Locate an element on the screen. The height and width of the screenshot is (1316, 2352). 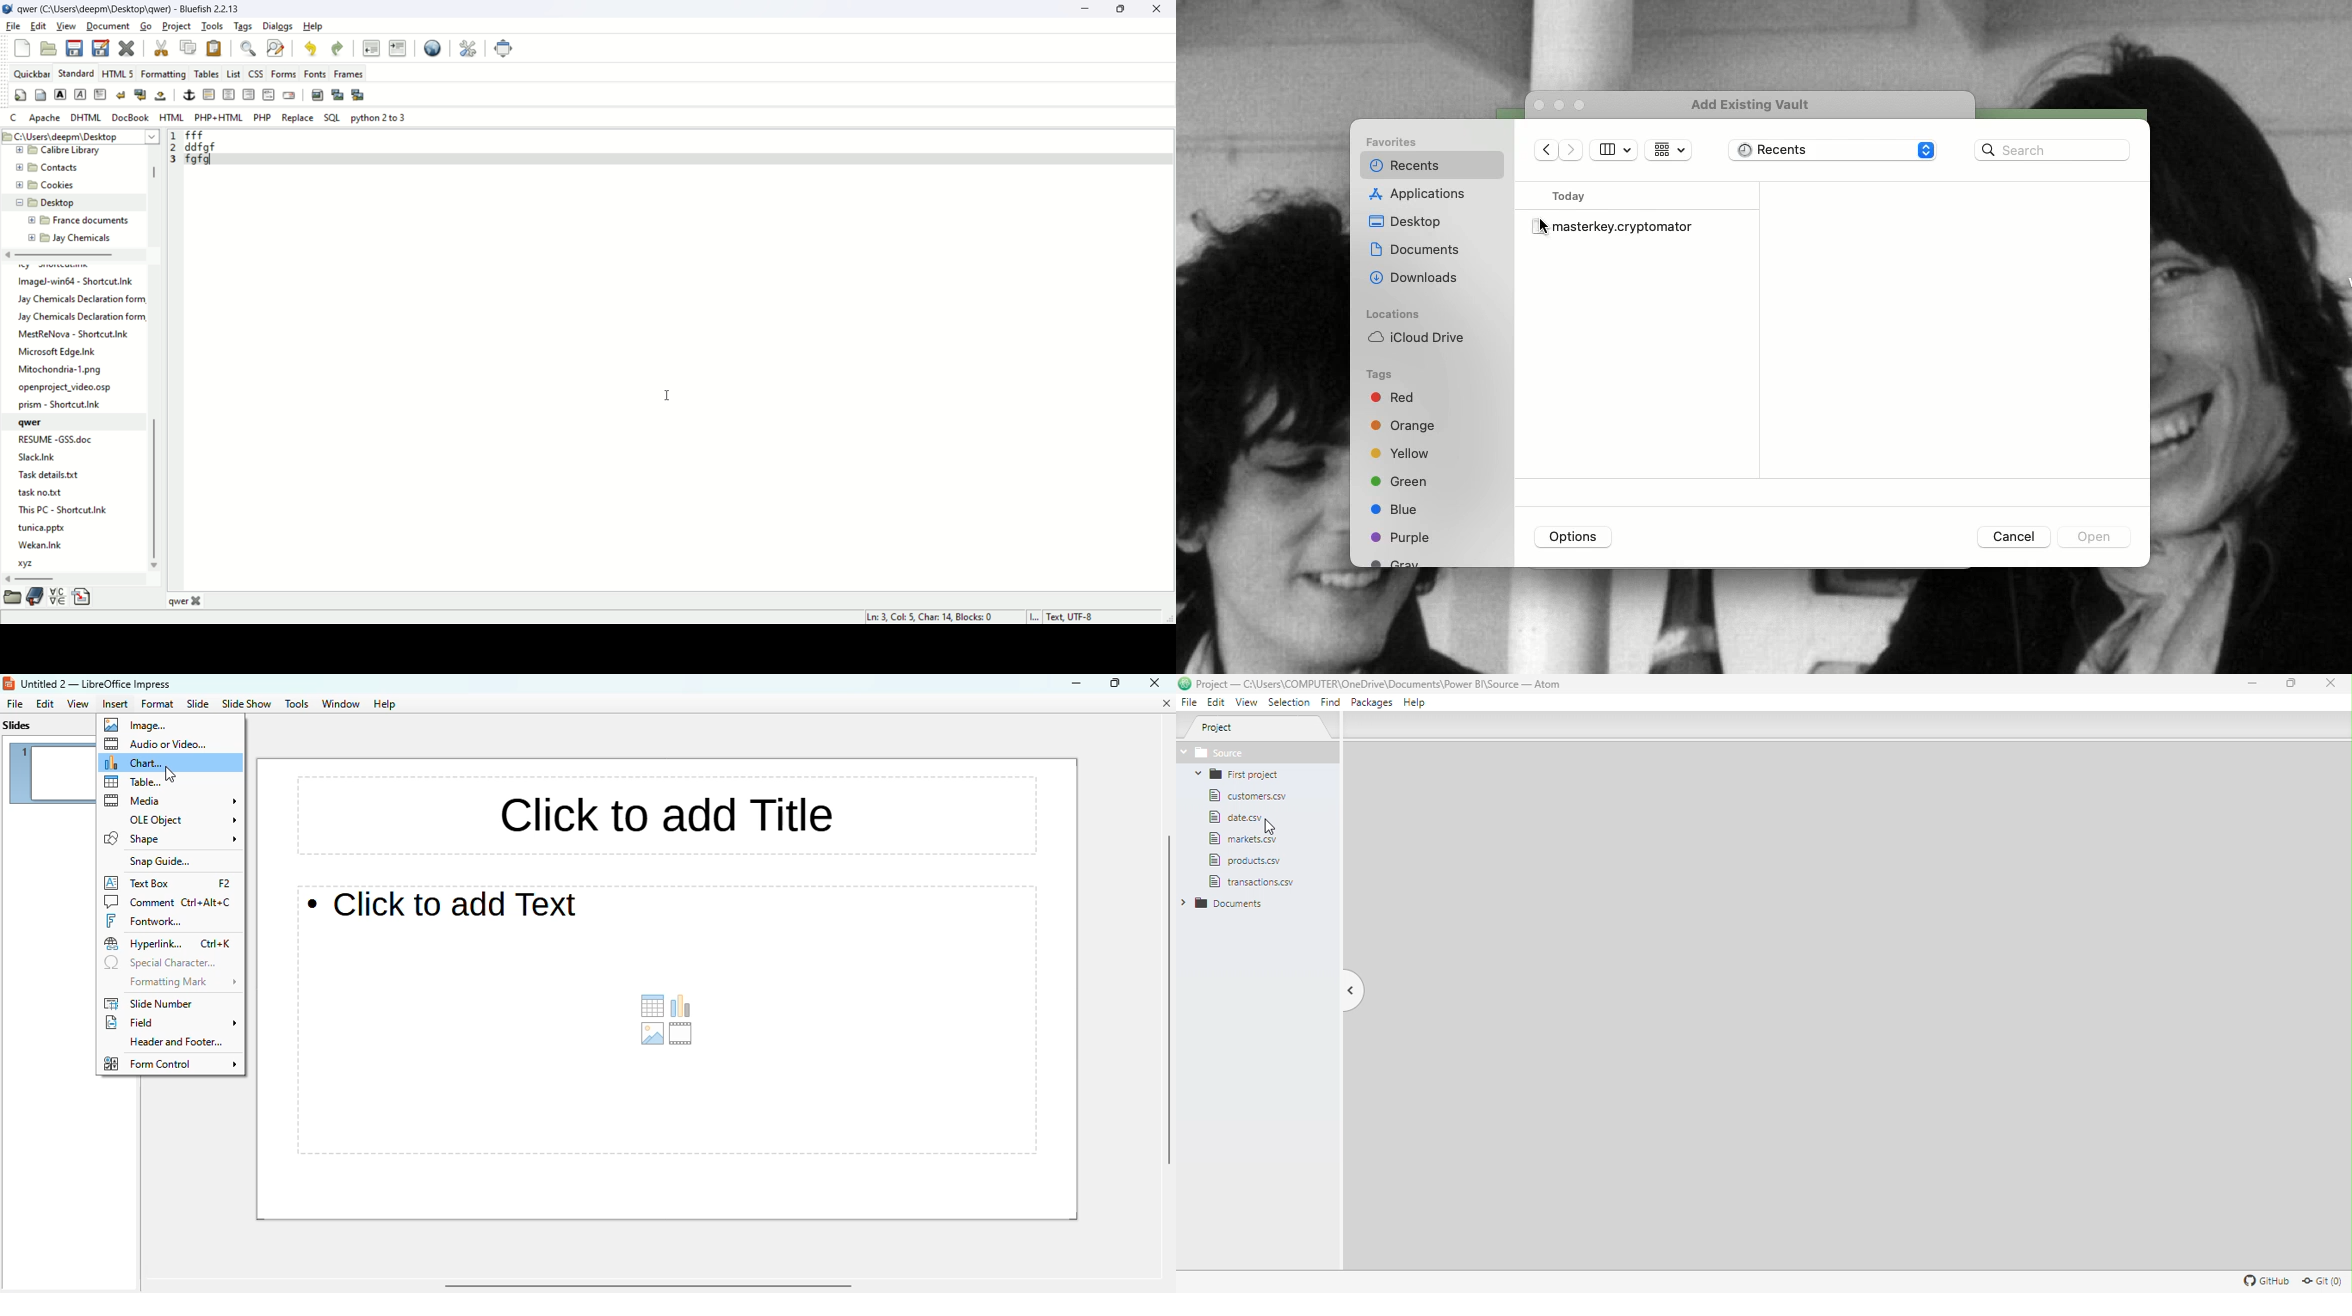
advanced find and replace is located at coordinates (275, 47).